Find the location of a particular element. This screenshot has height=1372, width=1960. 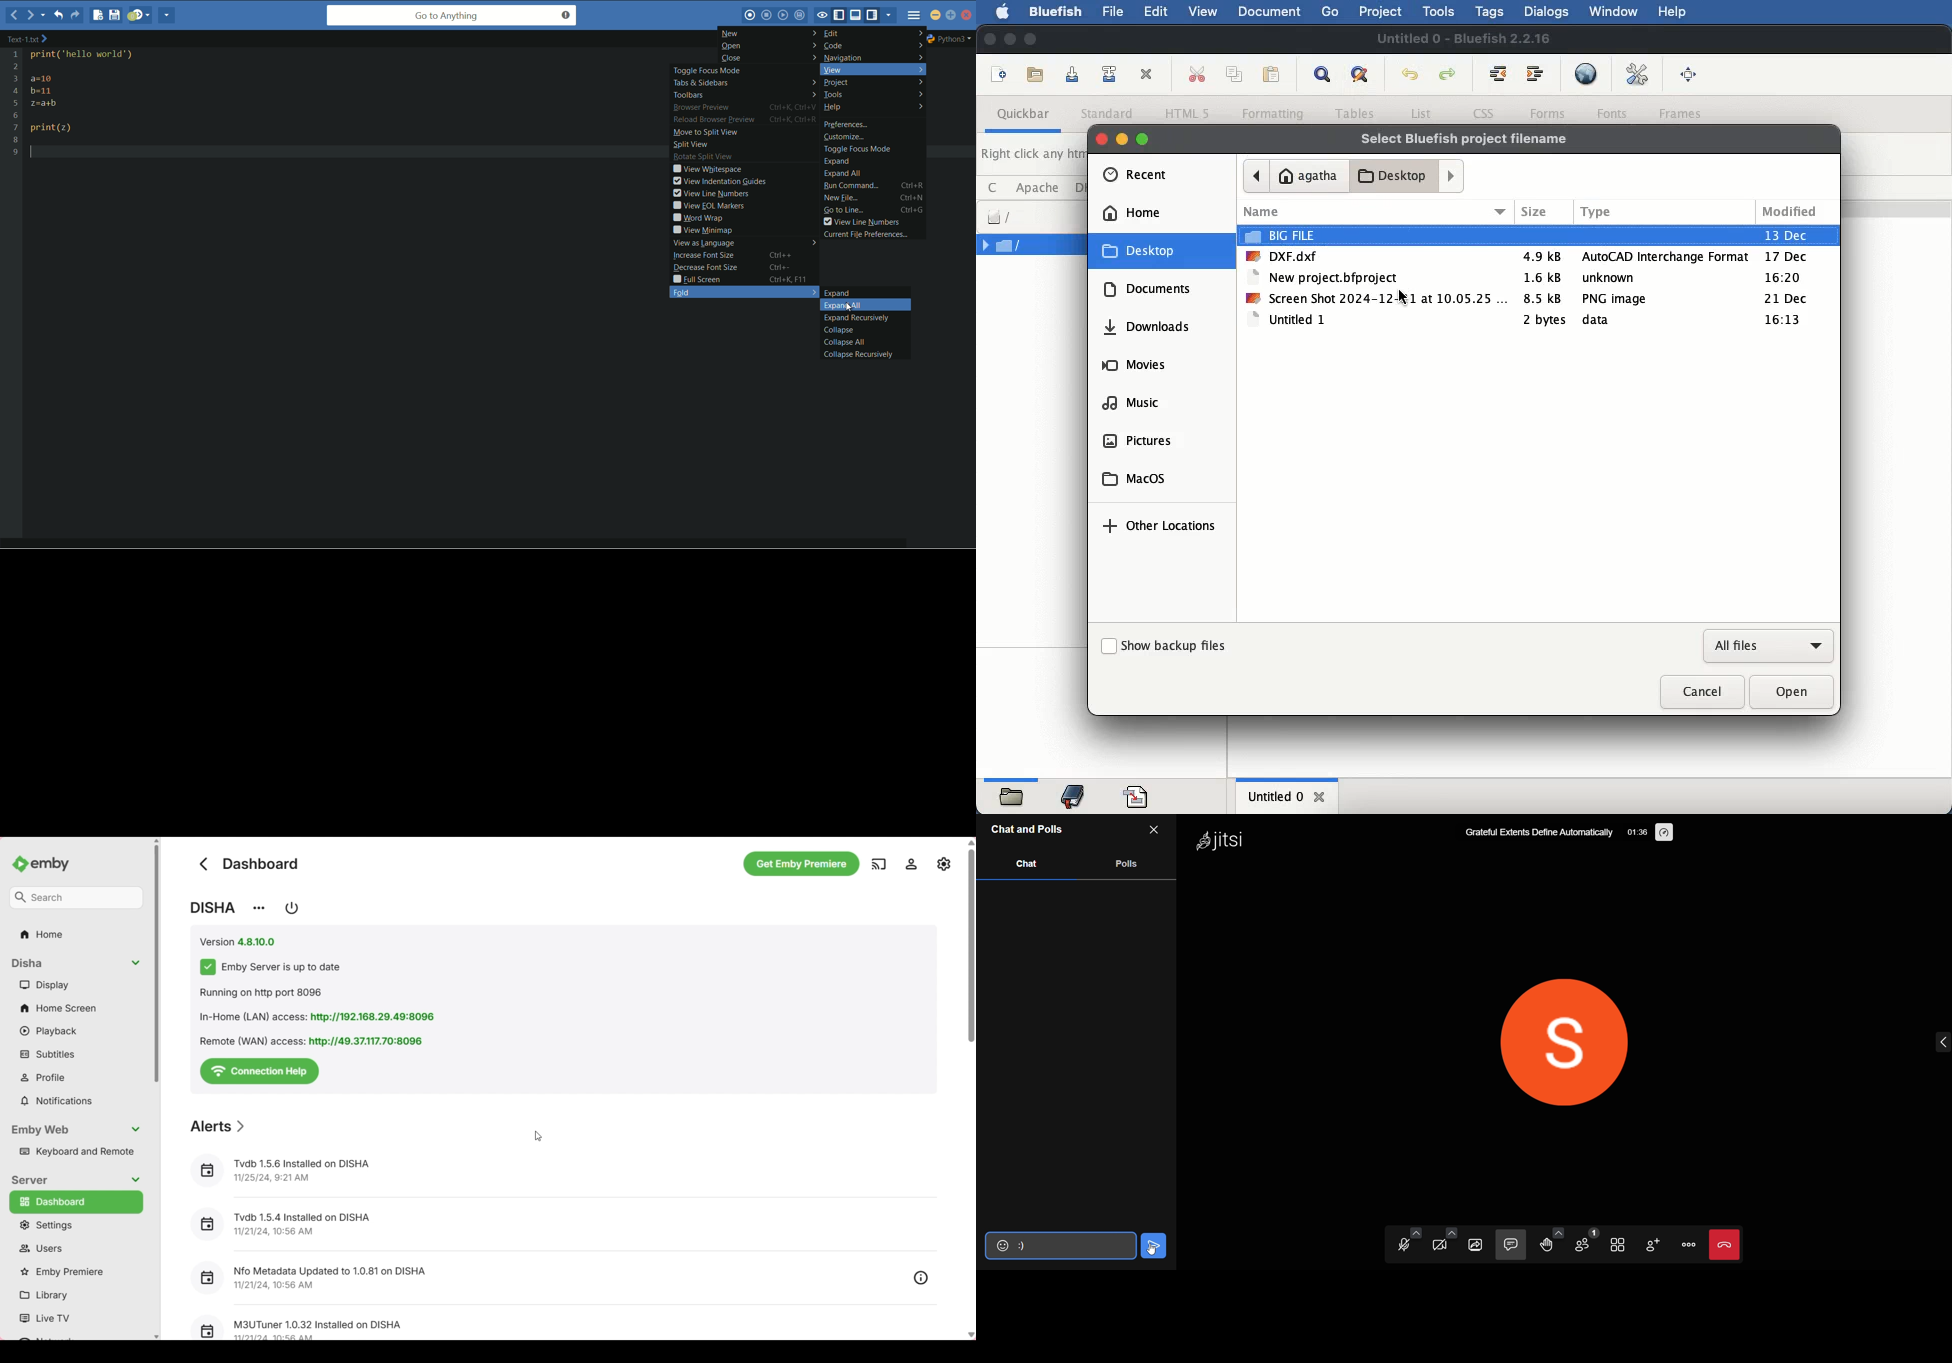

line numbers is located at coordinates (15, 103).